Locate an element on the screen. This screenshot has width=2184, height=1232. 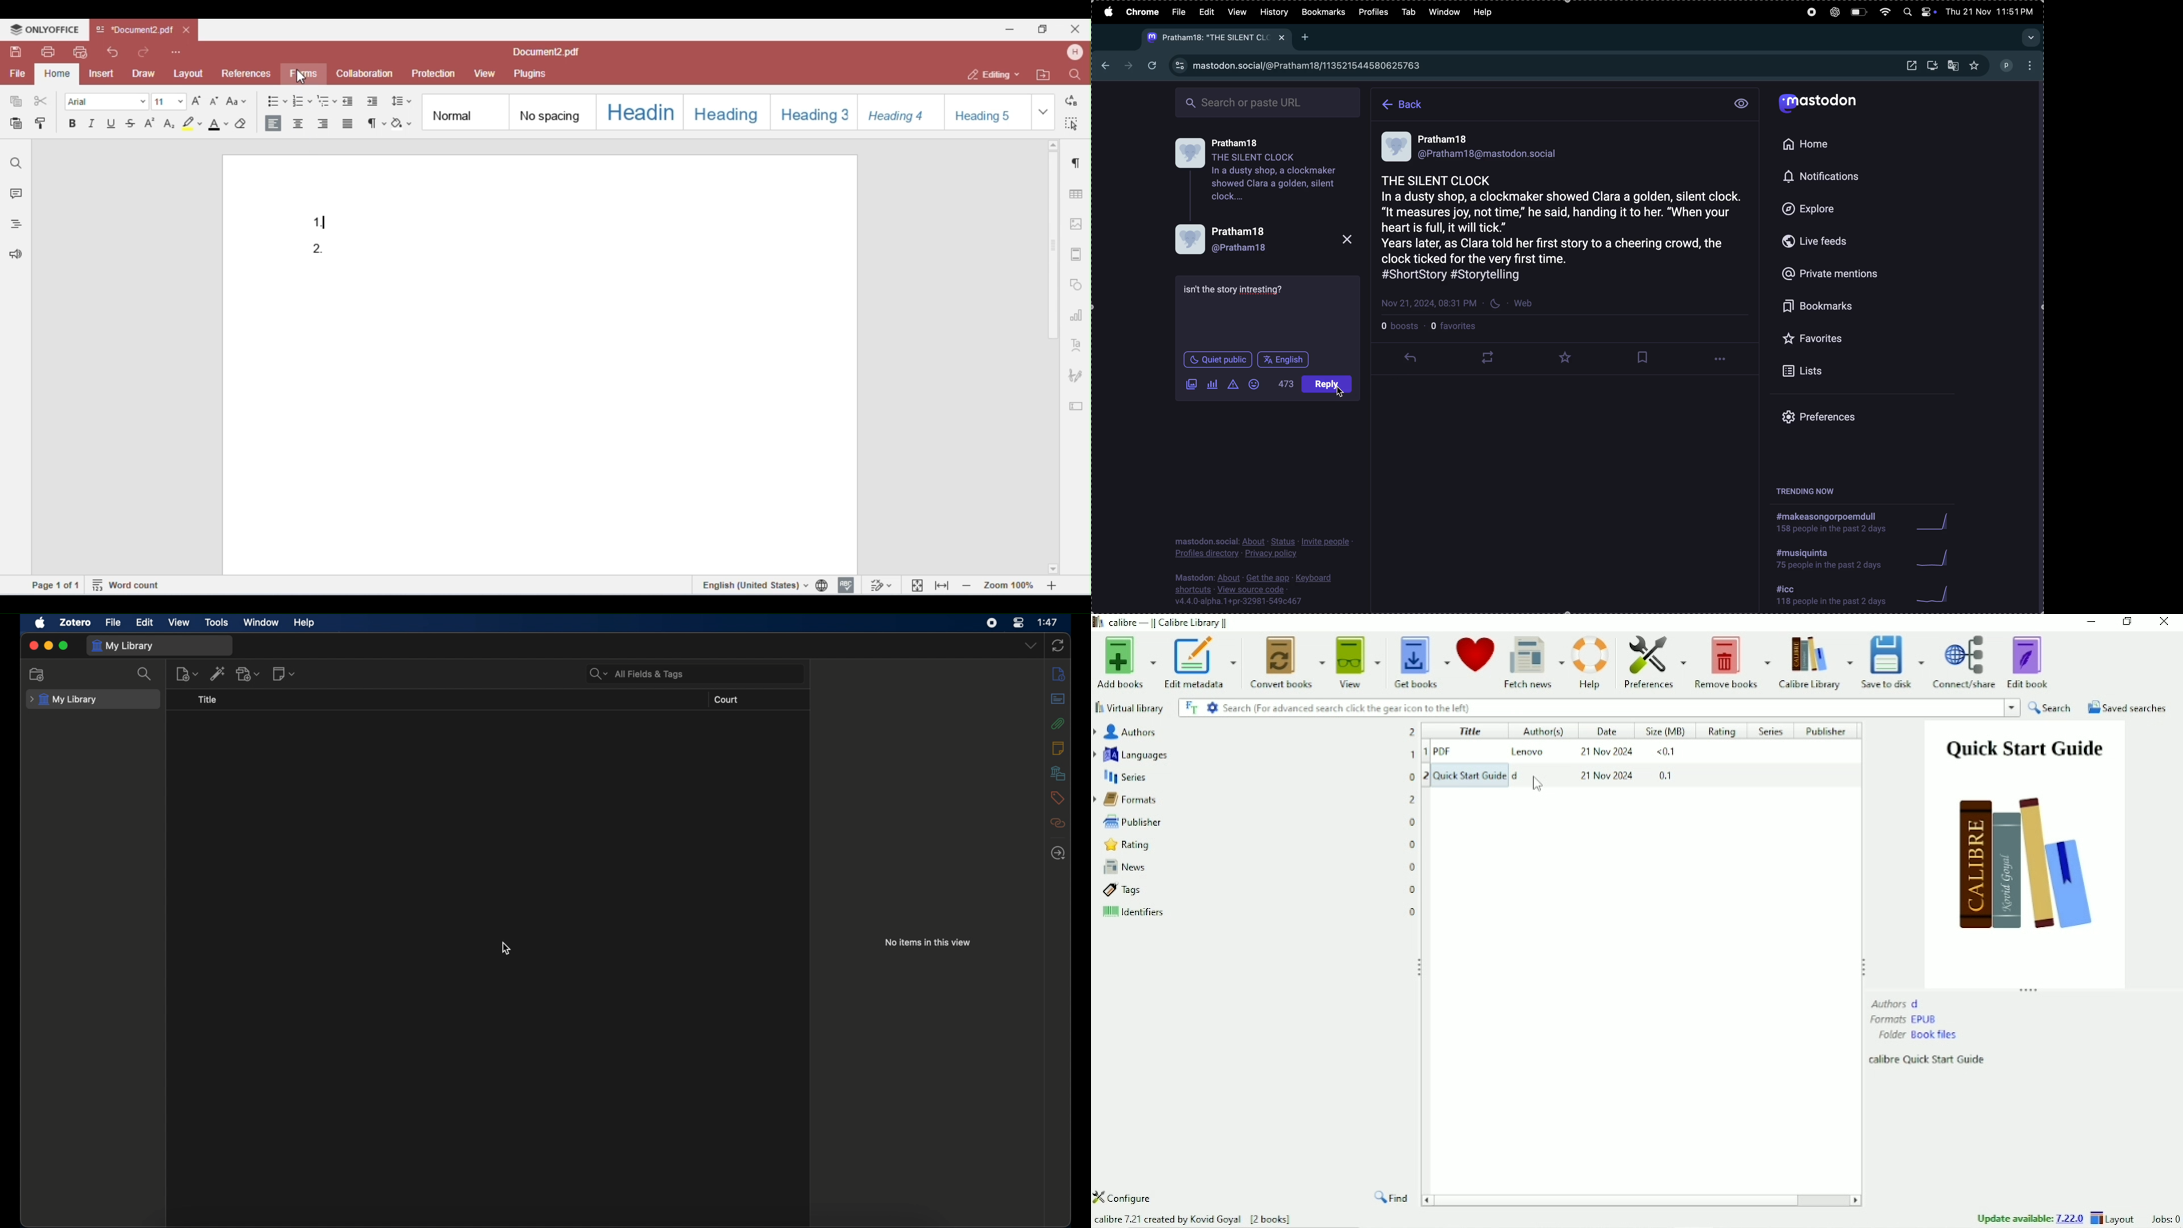
Calibre is located at coordinates (1167, 622).